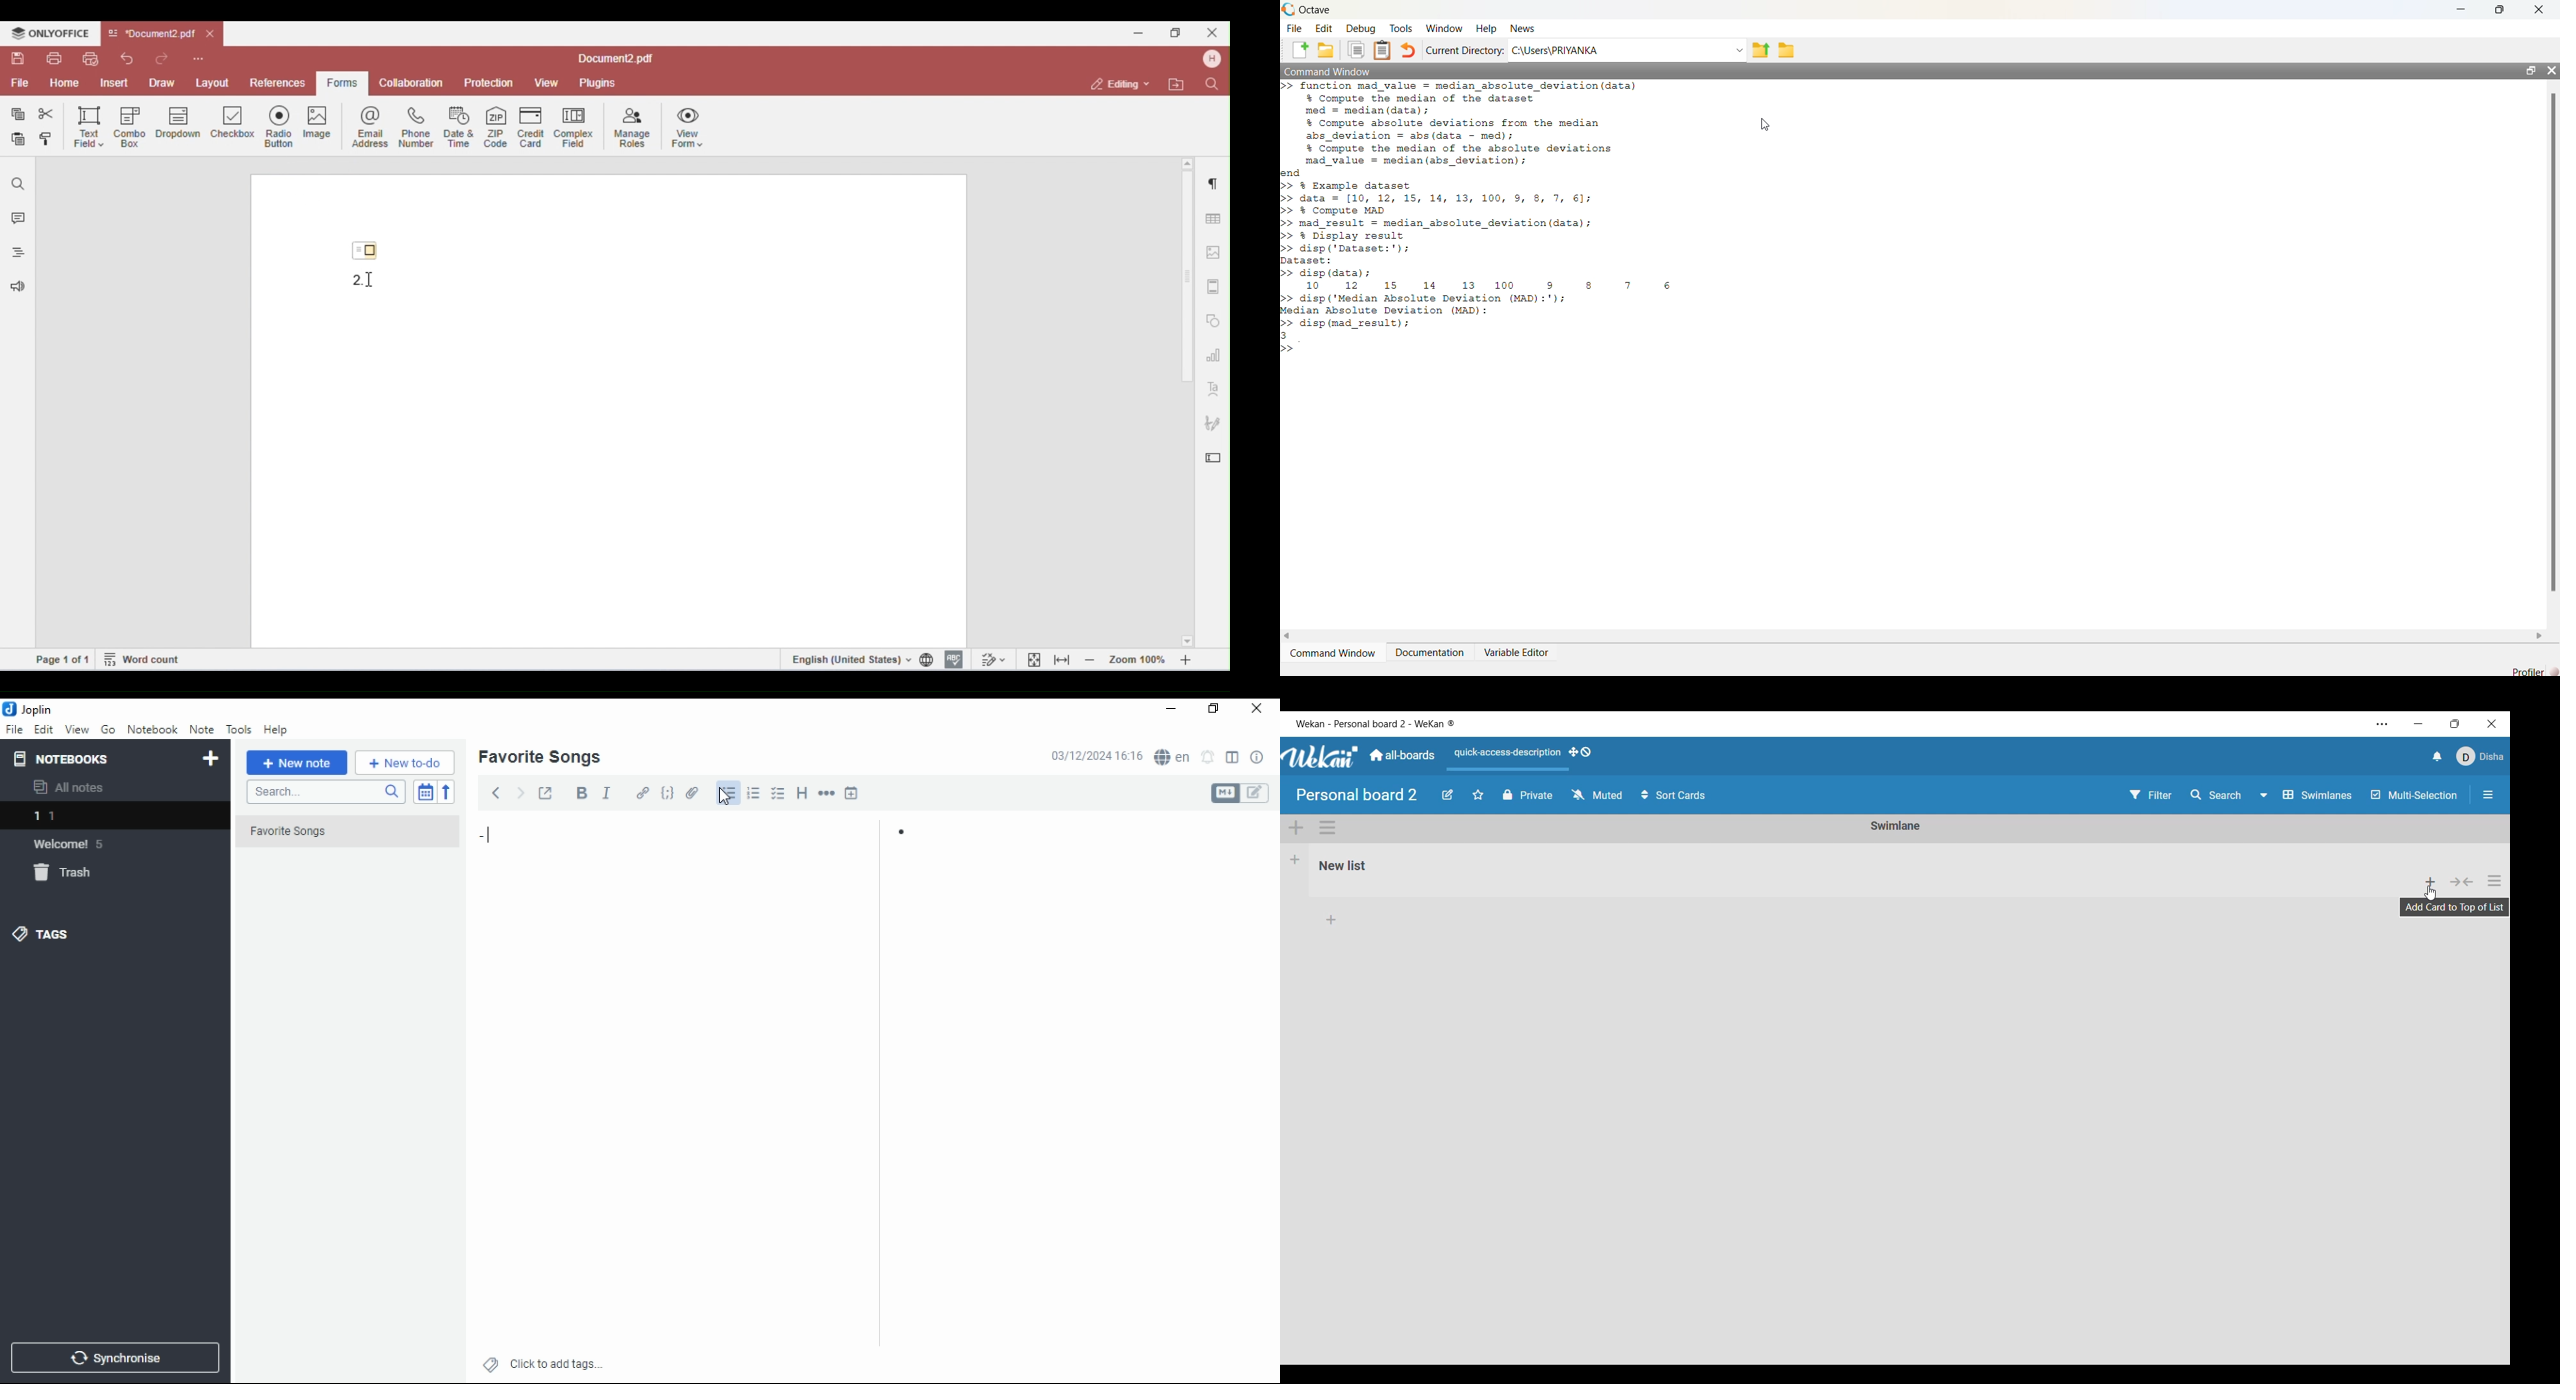 The height and width of the screenshot is (1400, 2576). I want to click on Show desktop drag handles, so click(1581, 752).